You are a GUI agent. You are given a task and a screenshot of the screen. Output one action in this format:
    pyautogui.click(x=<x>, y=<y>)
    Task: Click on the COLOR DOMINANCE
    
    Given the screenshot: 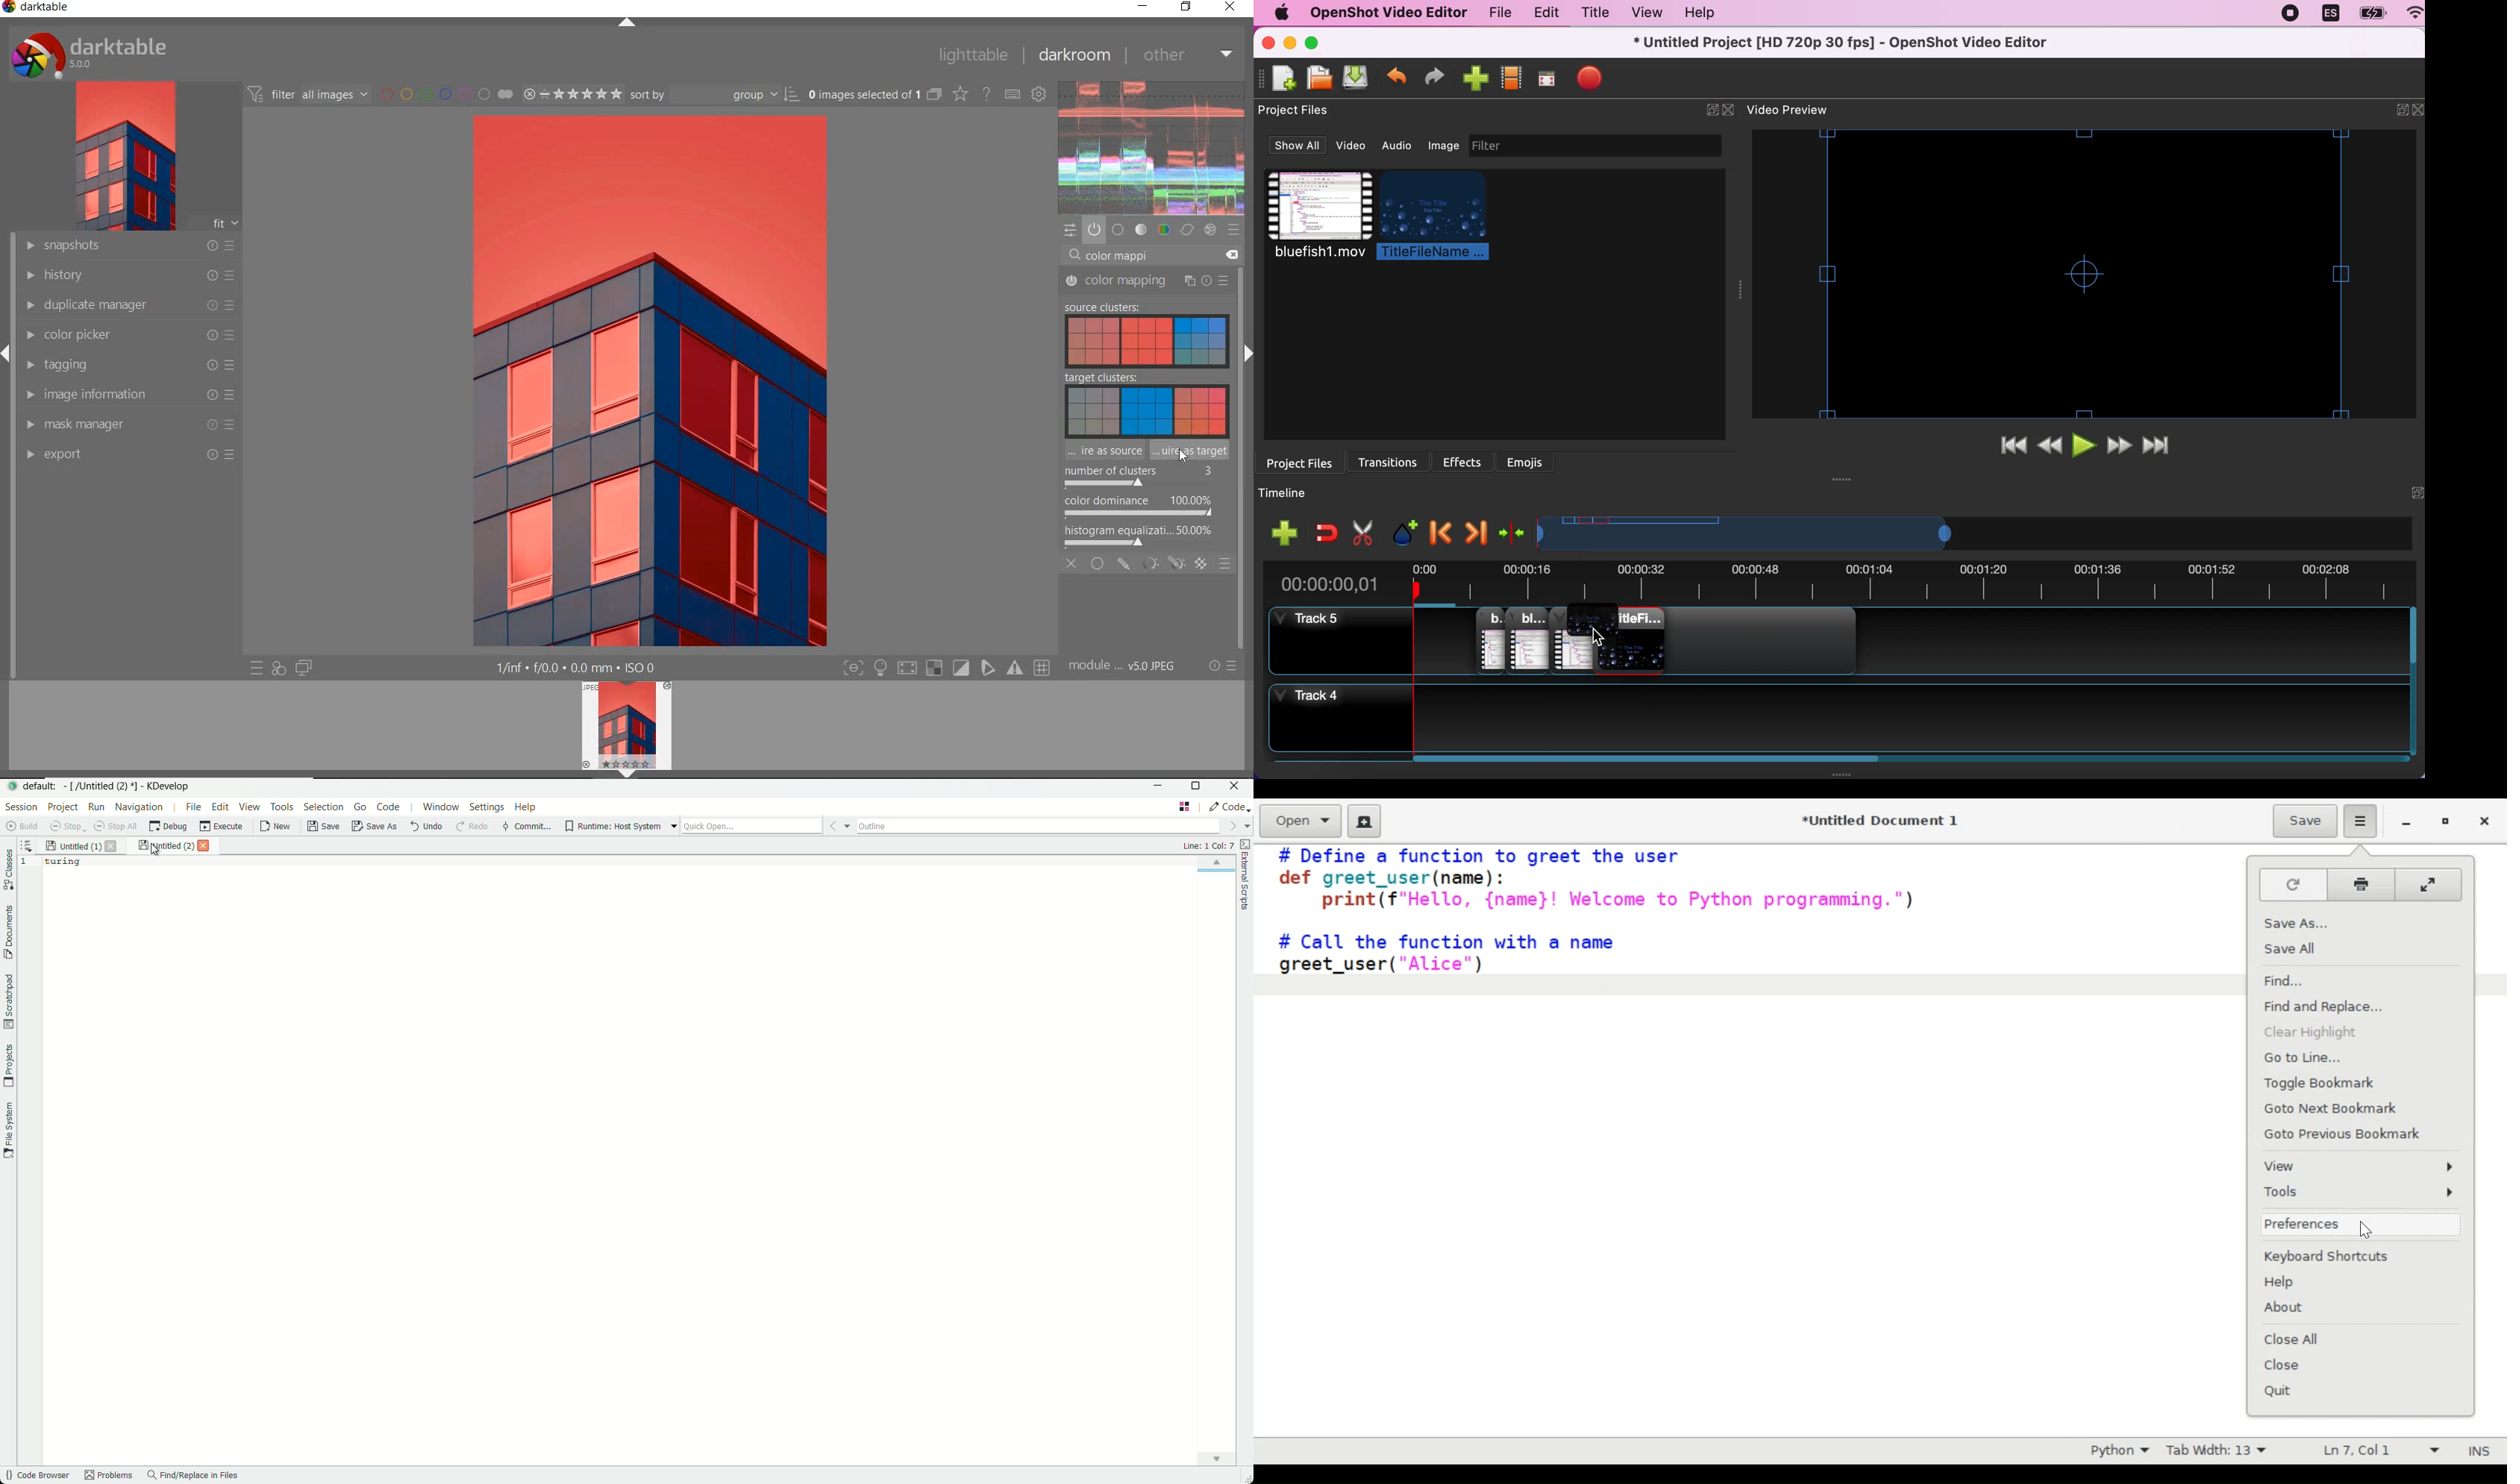 What is the action you would take?
    pyautogui.click(x=1139, y=507)
    